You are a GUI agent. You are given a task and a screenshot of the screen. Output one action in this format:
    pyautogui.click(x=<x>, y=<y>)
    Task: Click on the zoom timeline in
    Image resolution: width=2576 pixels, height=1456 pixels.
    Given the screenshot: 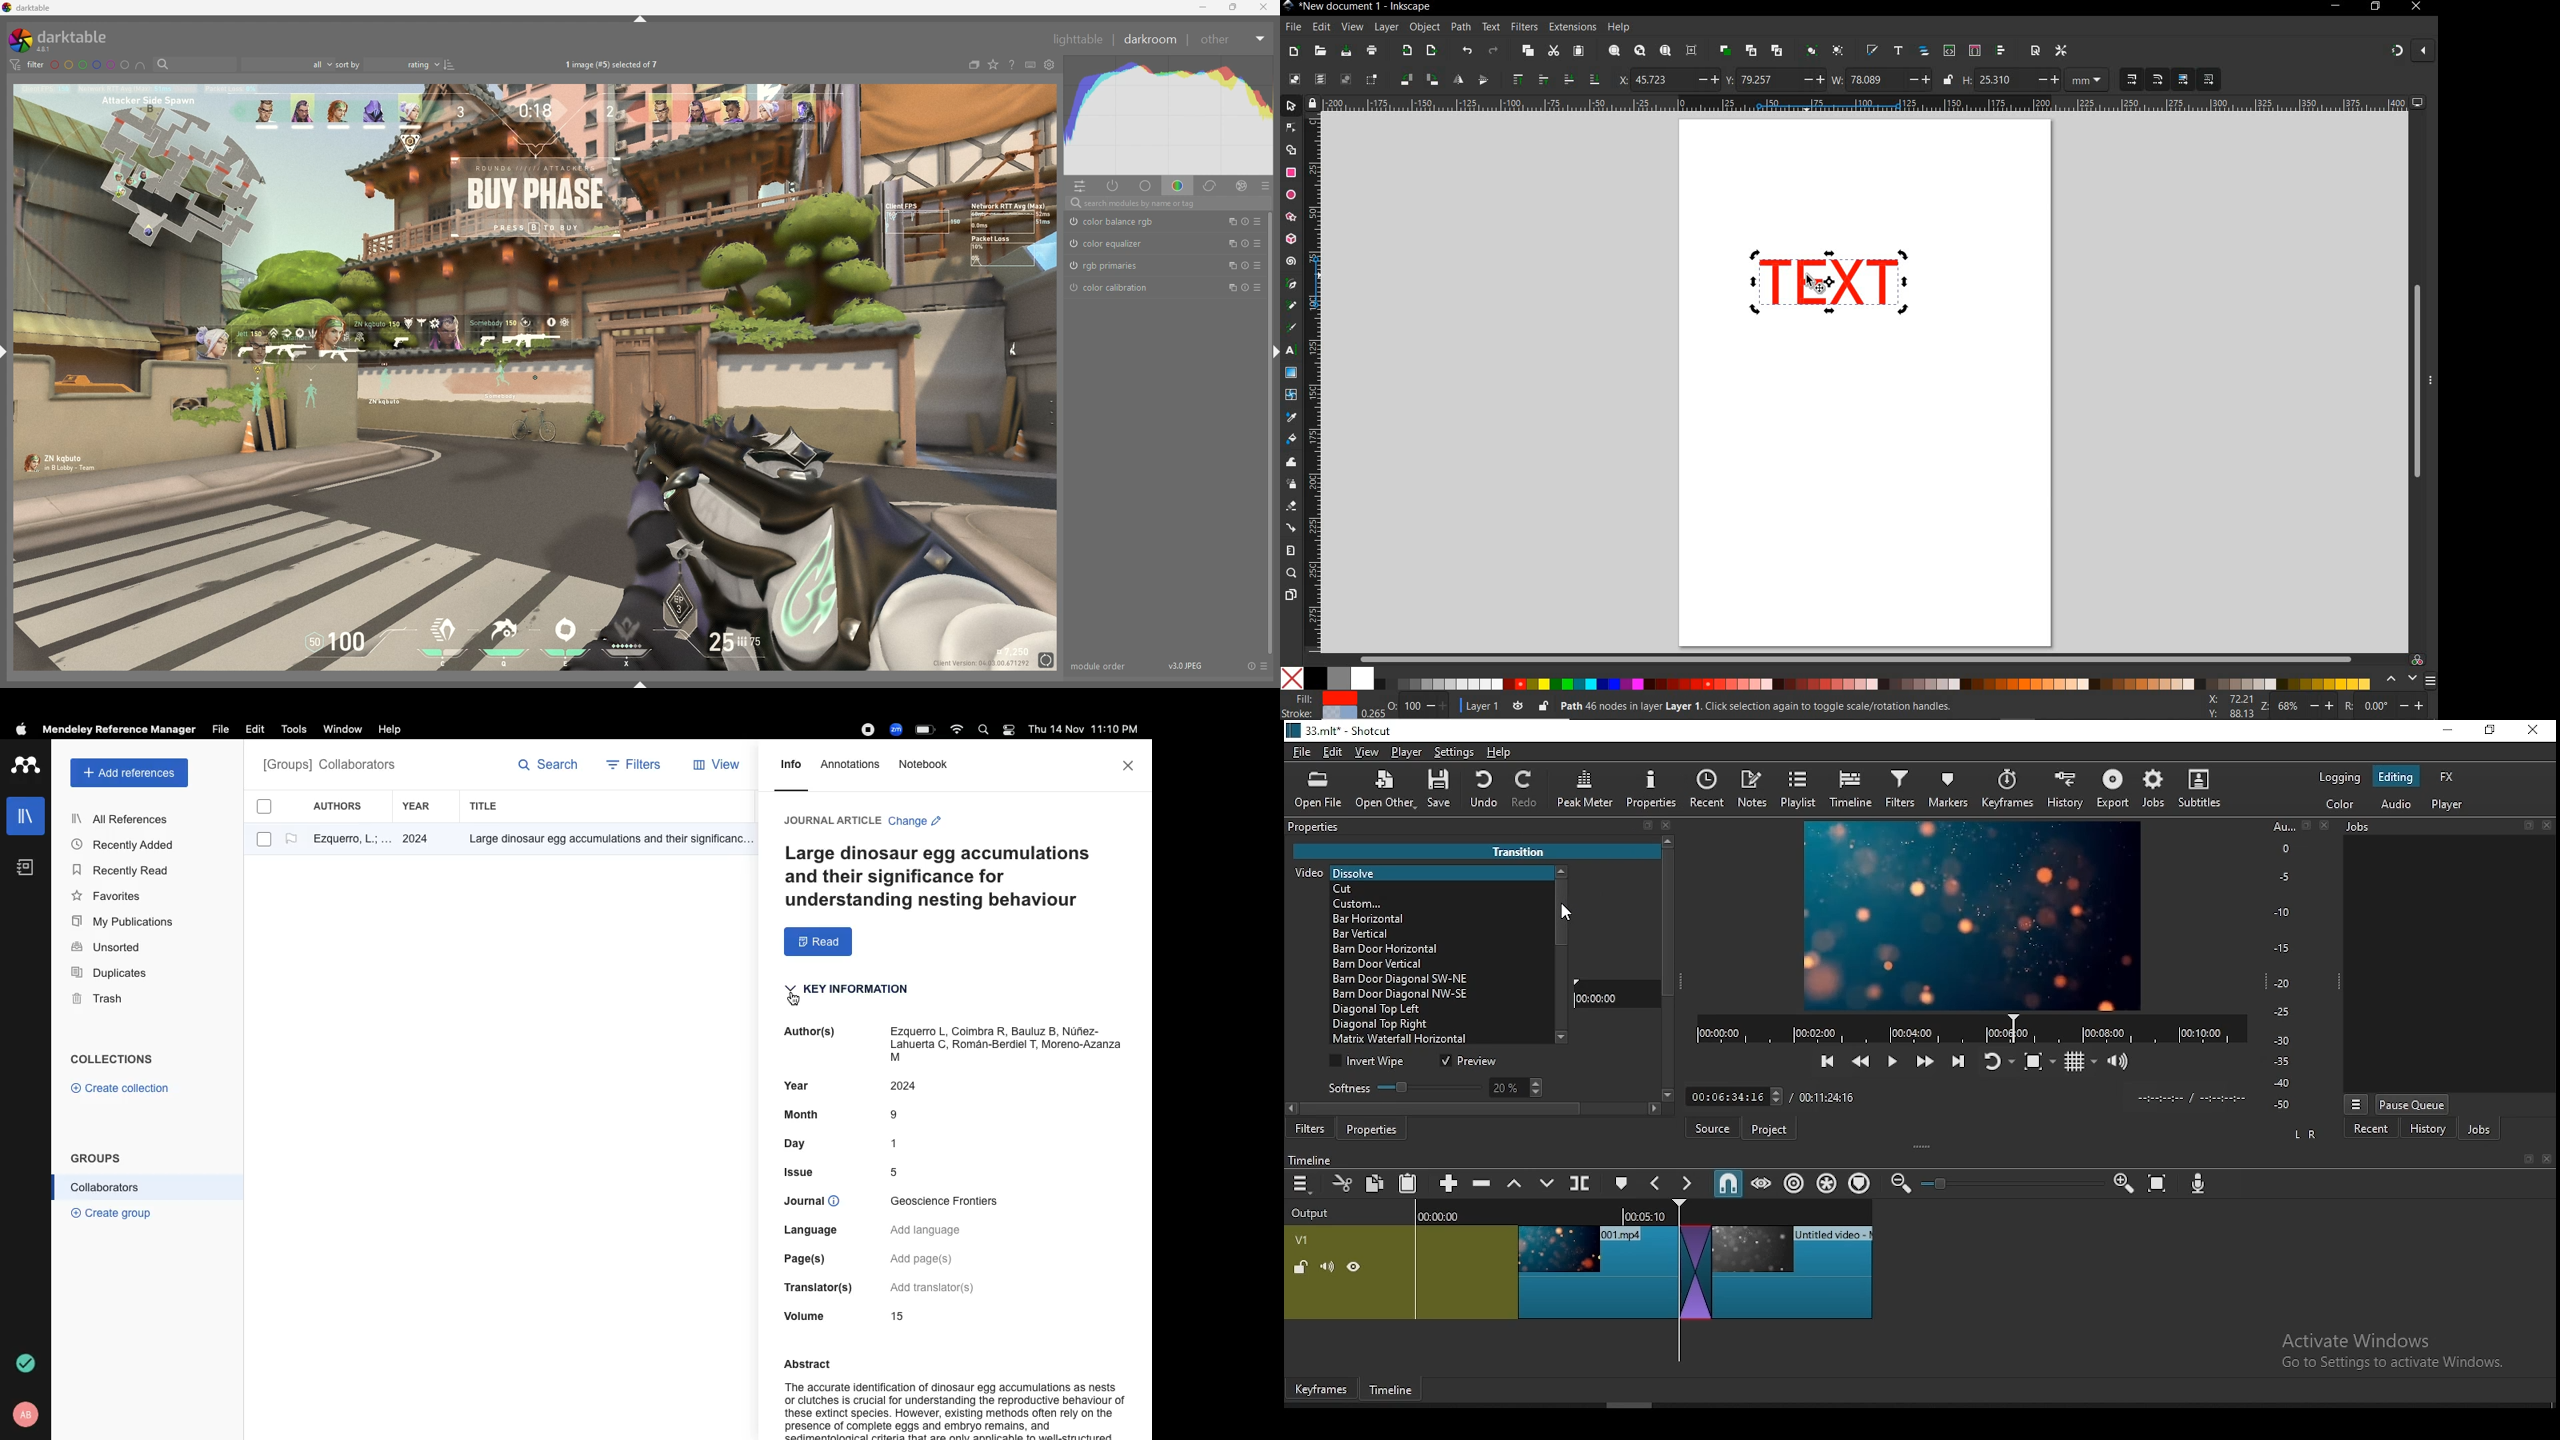 What is the action you would take?
    pyautogui.click(x=2123, y=1184)
    